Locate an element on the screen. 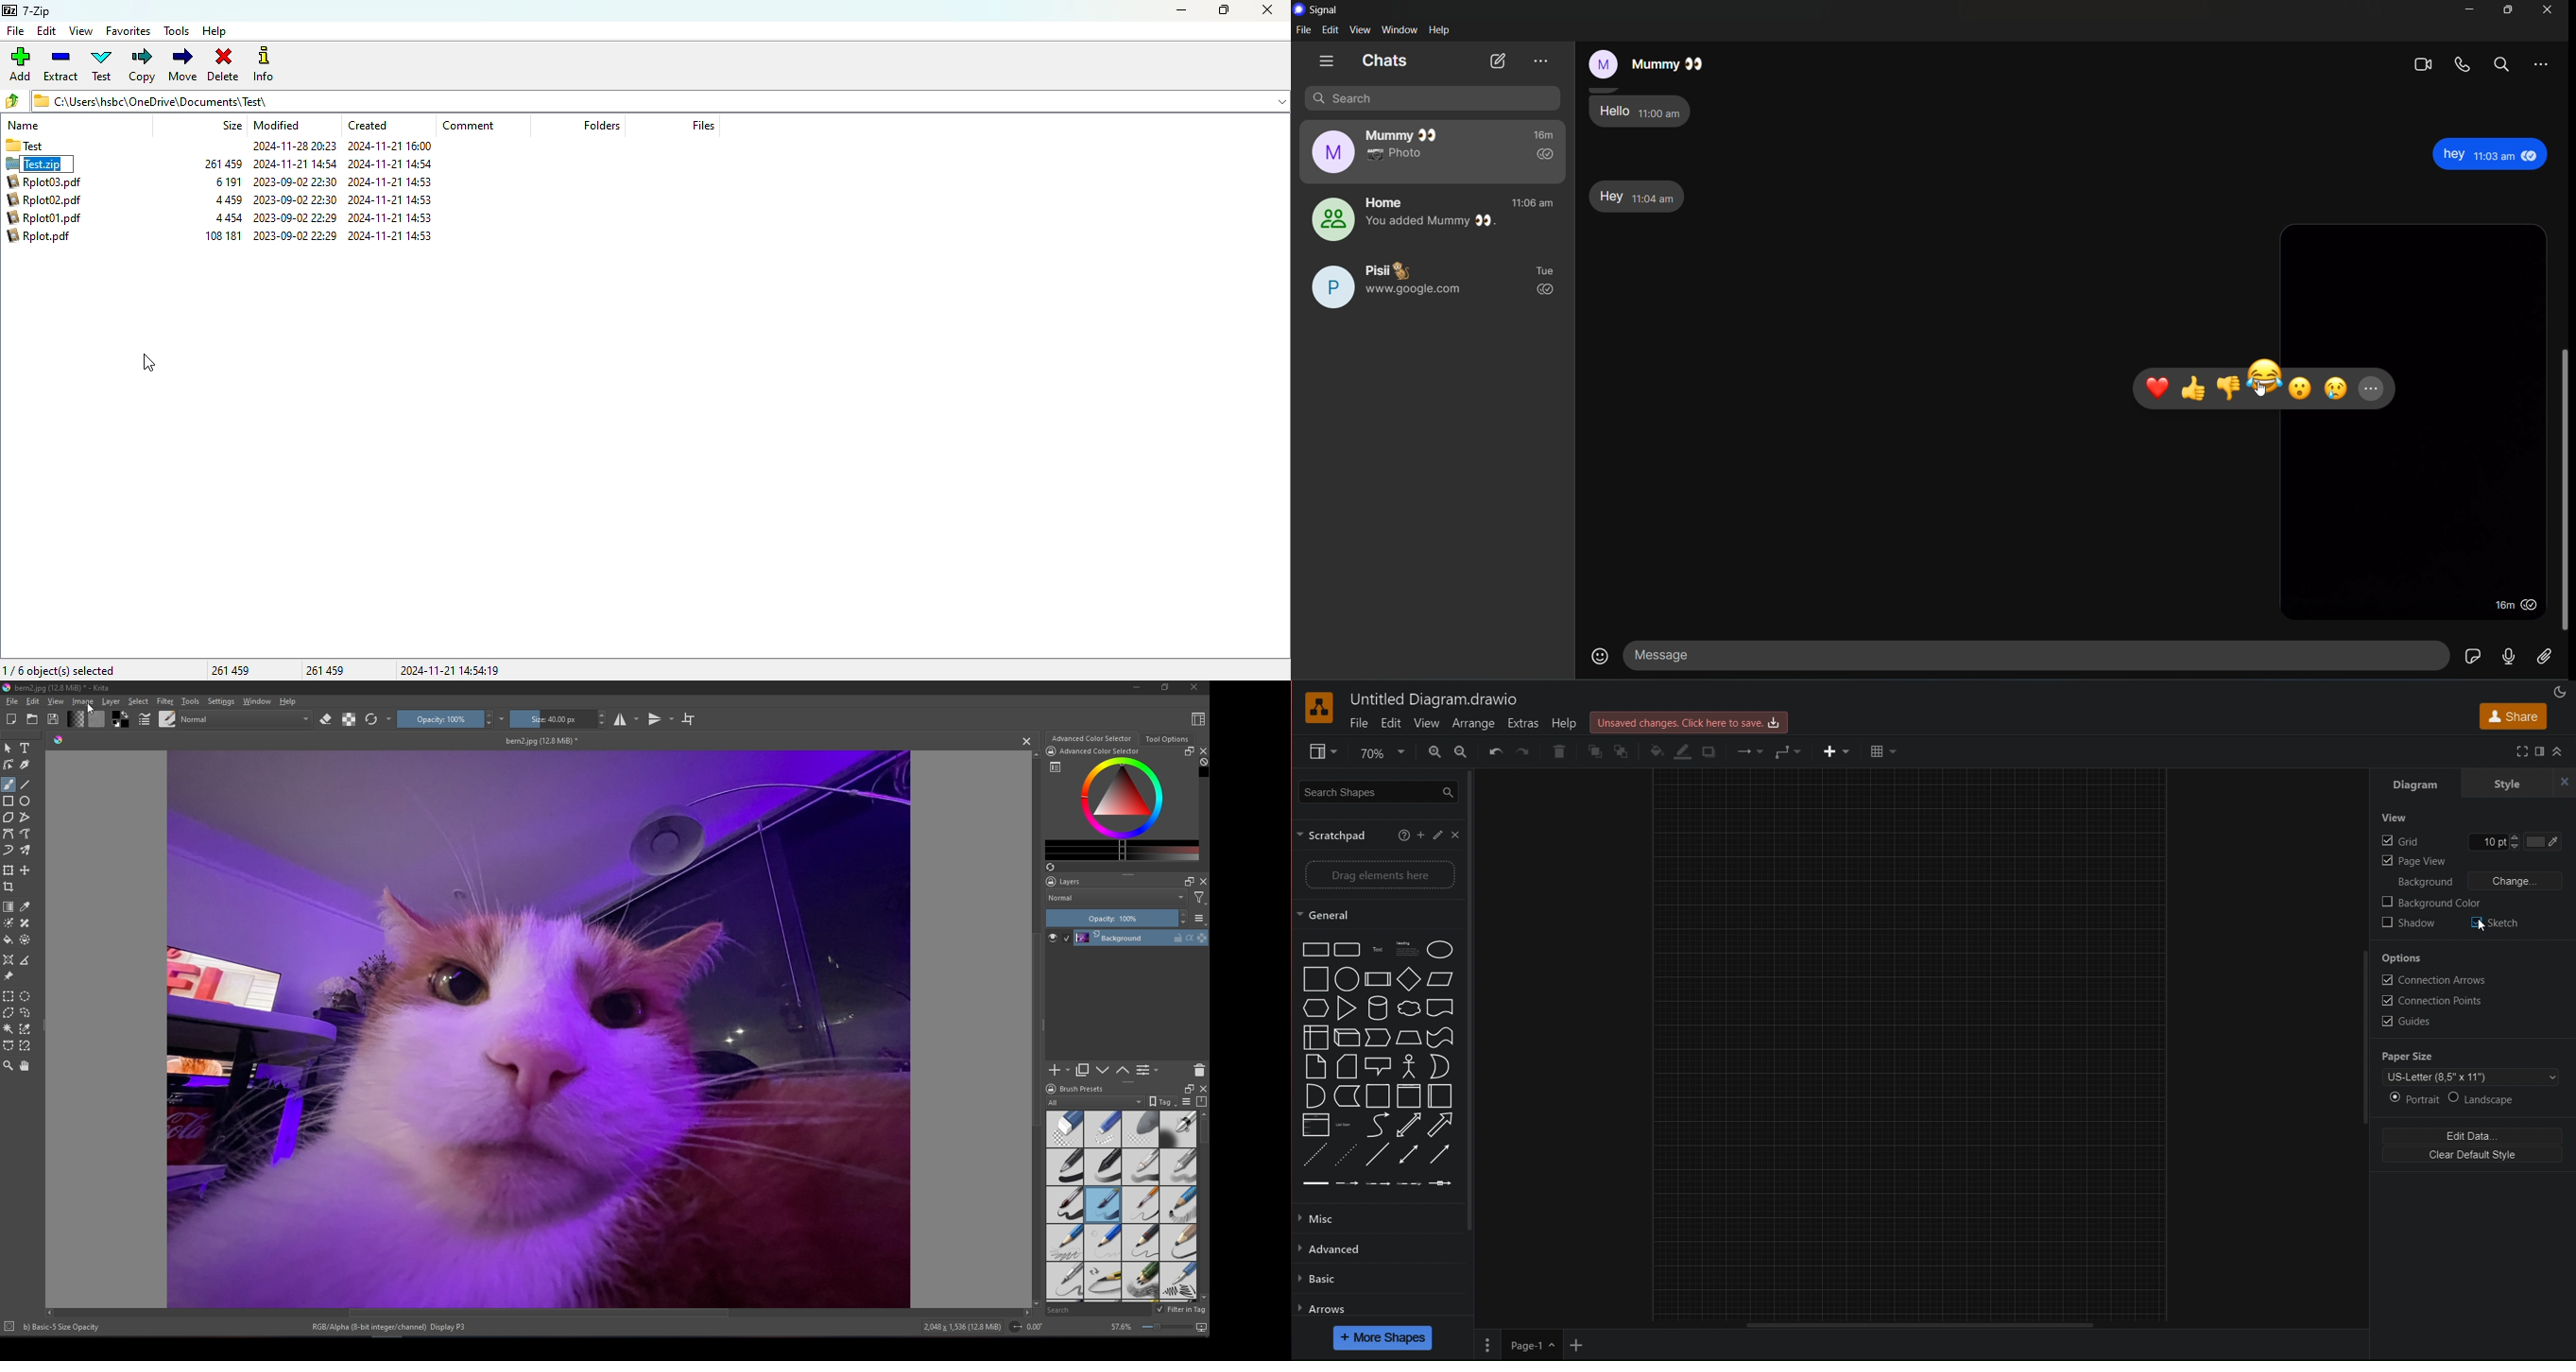 This screenshot has width=2576, height=1372. Choose brush preset is located at coordinates (168, 718).